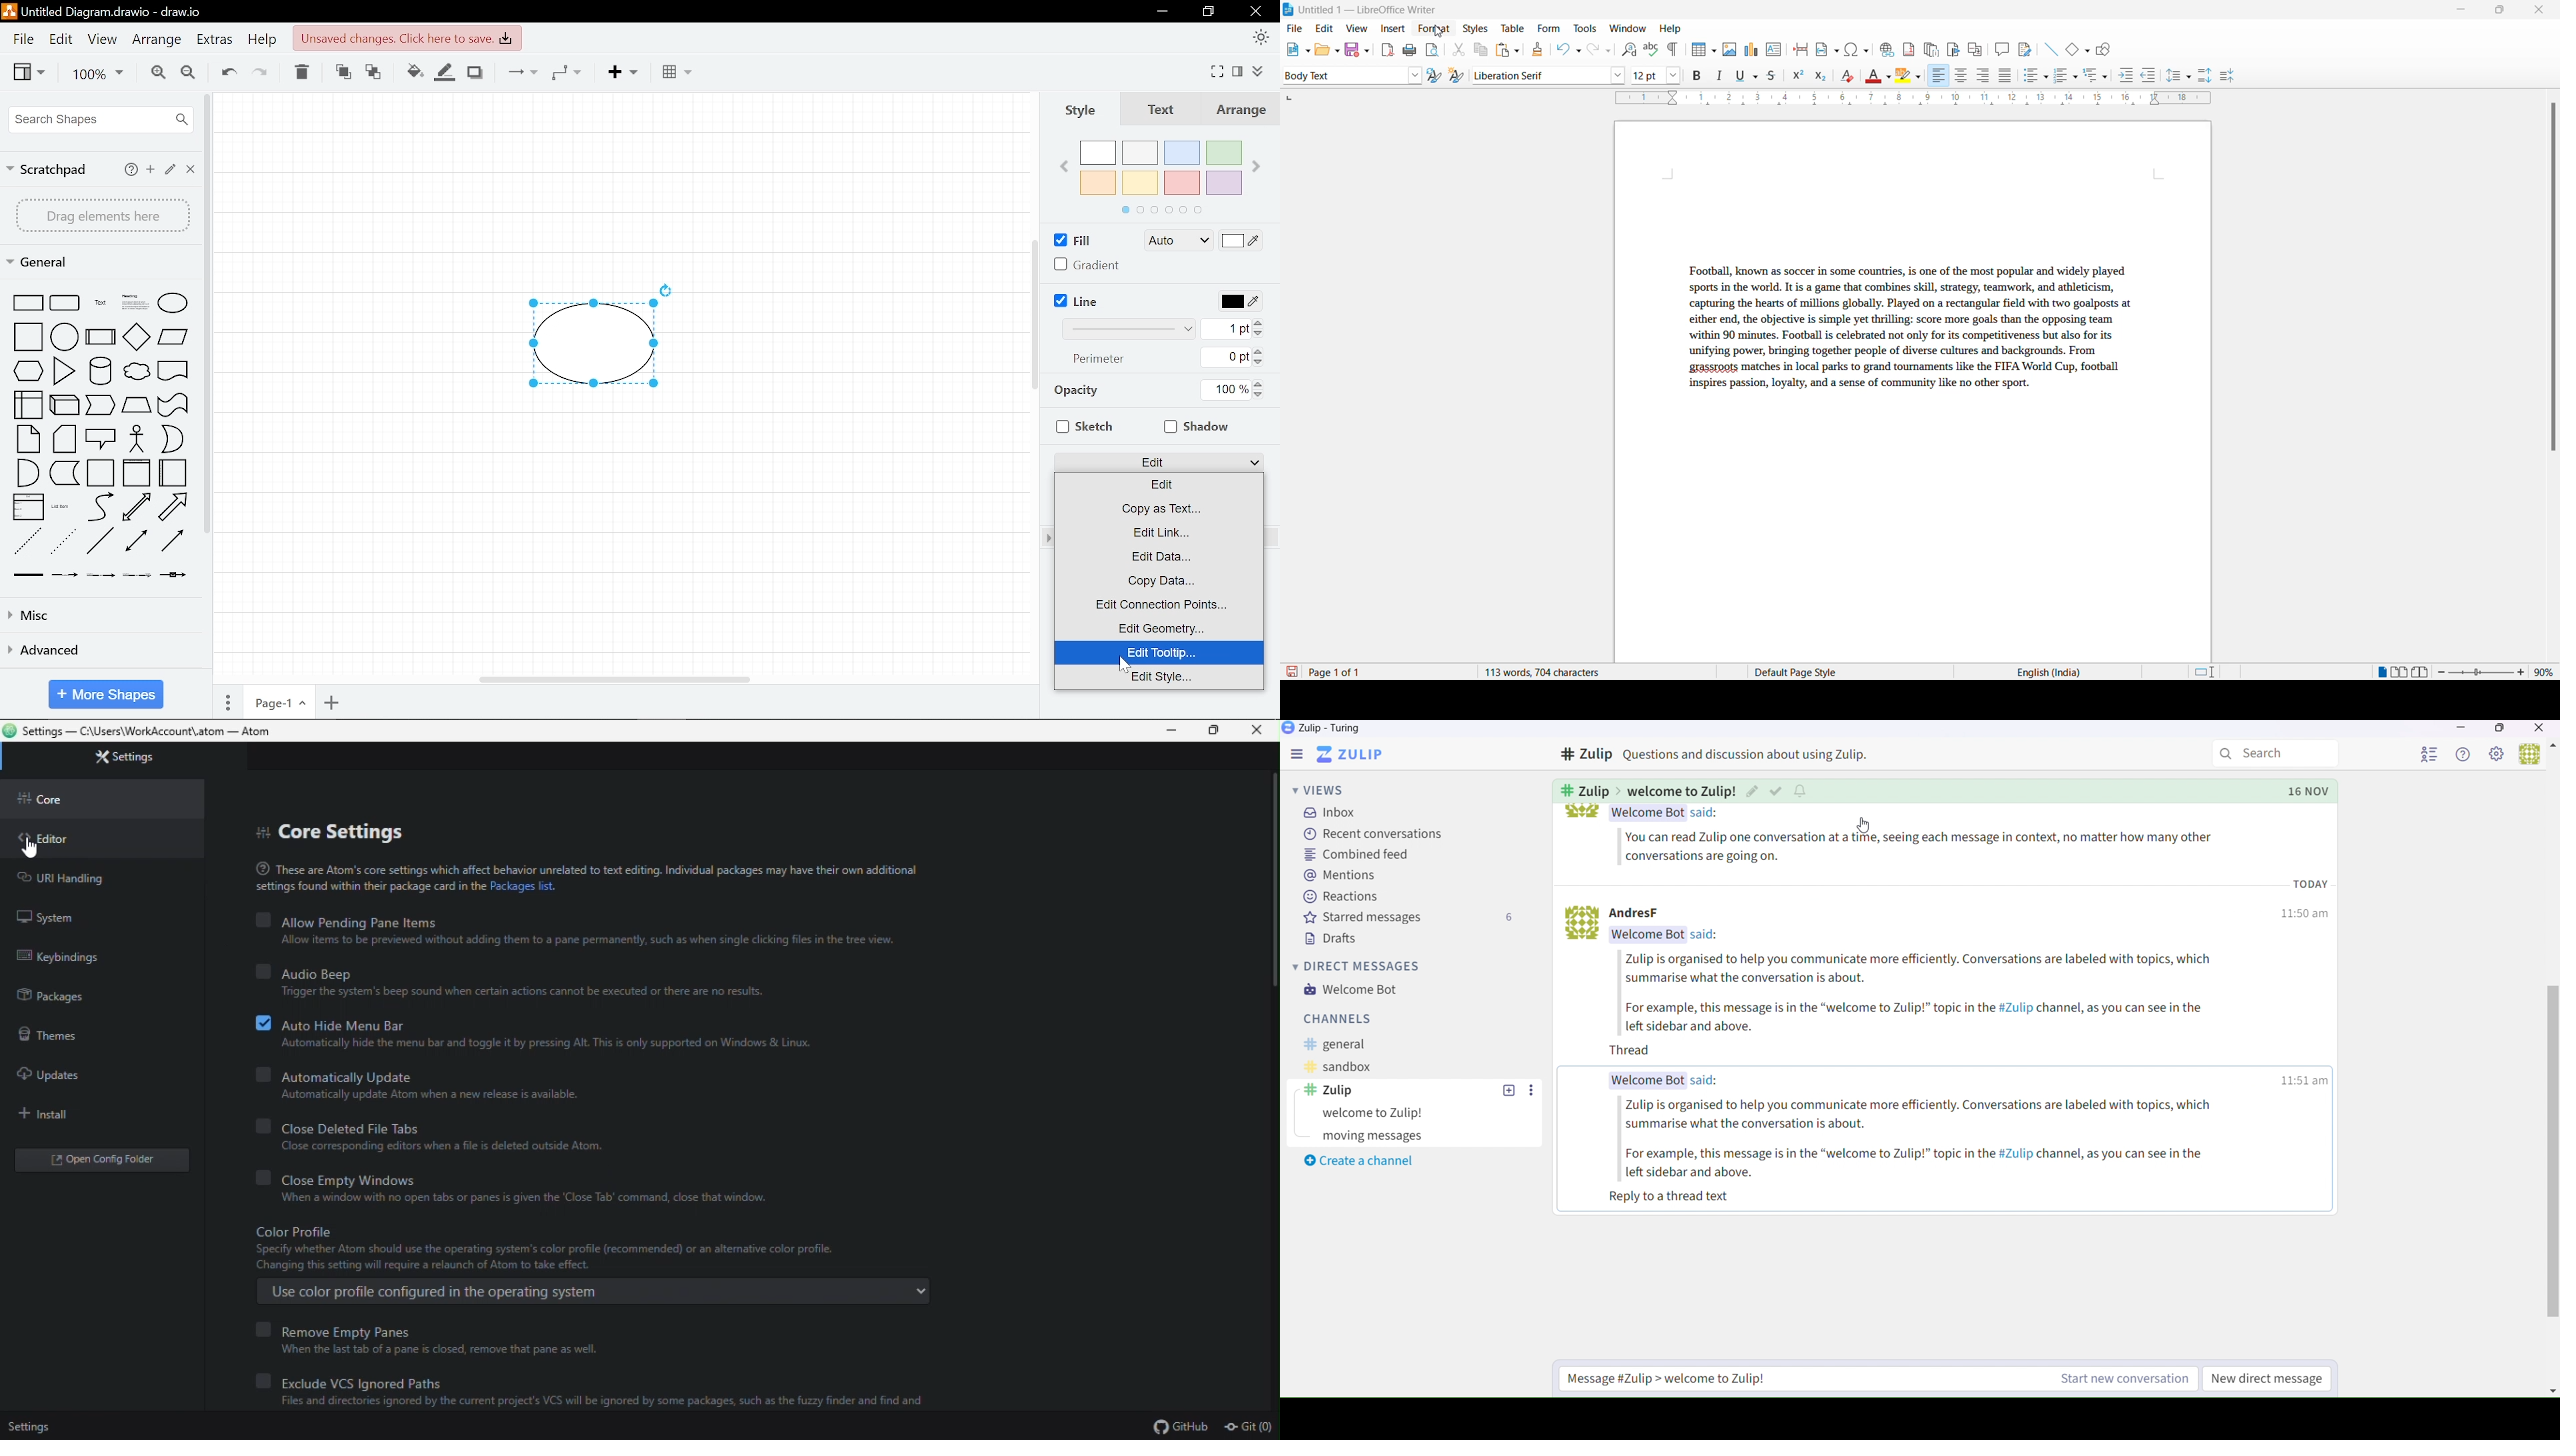  Describe the element at coordinates (1161, 12) in the screenshot. I see `Minimize` at that location.